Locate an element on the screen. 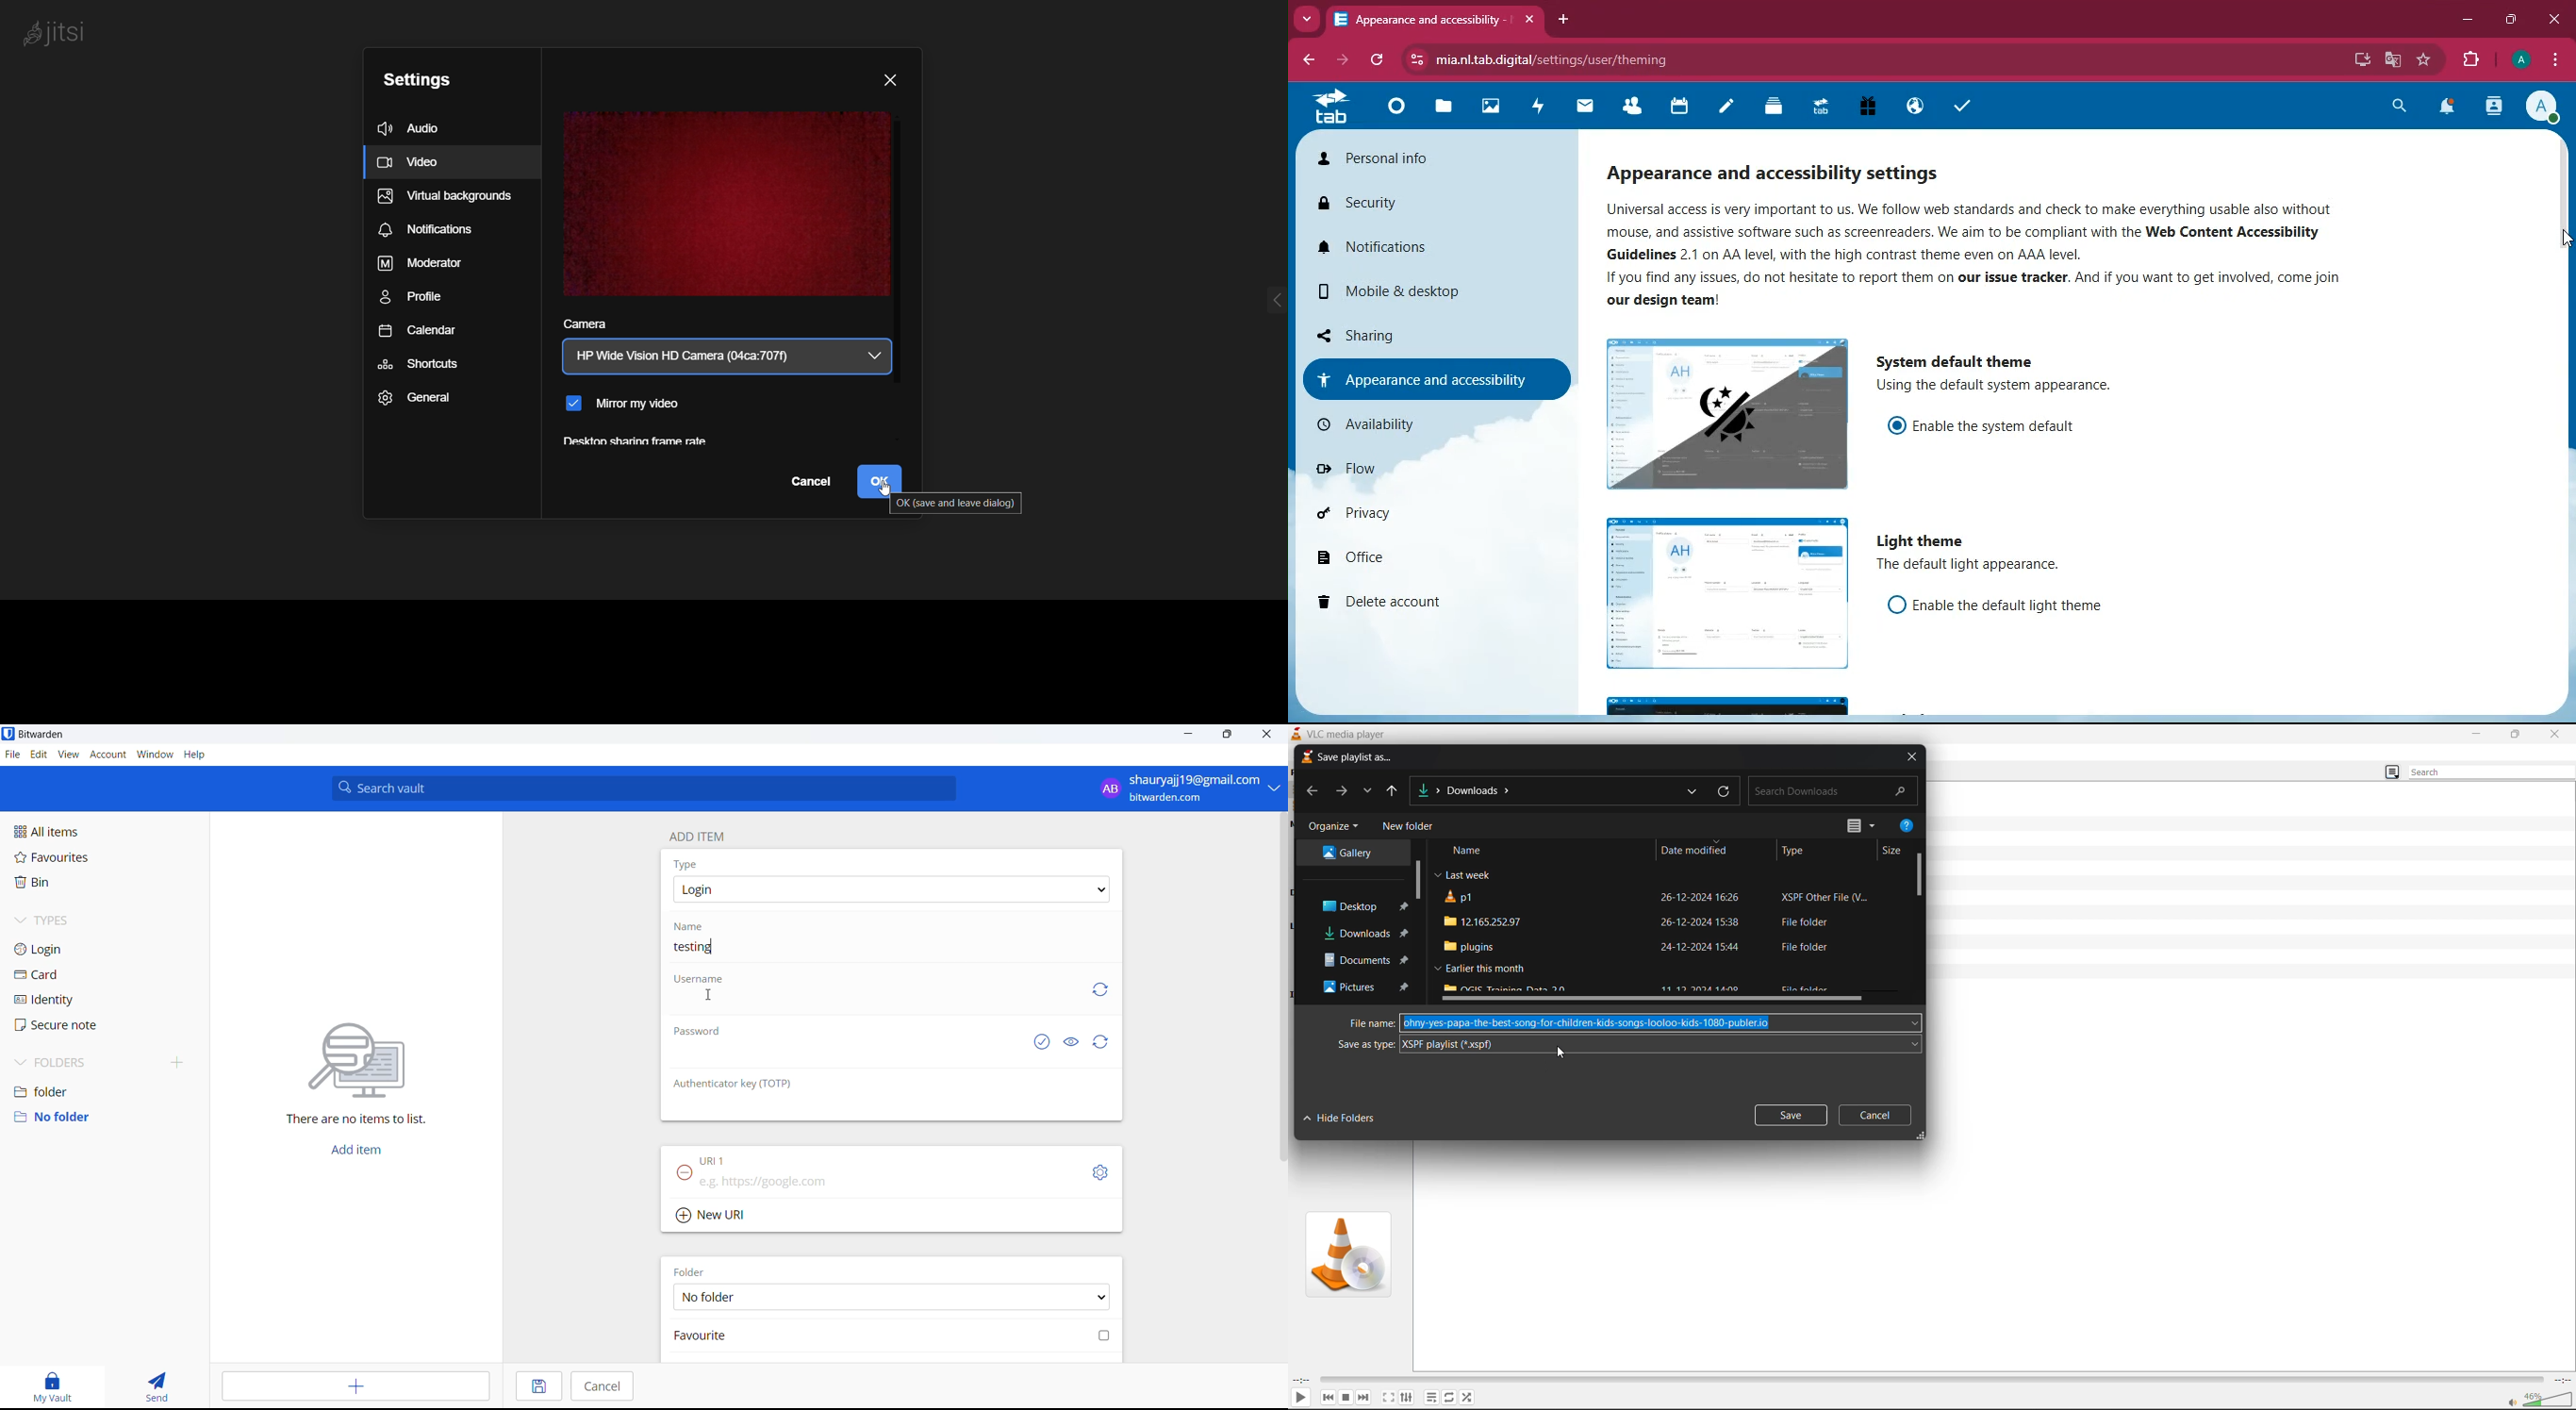 The width and height of the screenshot is (2576, 1428). maximize is located at coordinates (2507, 18).